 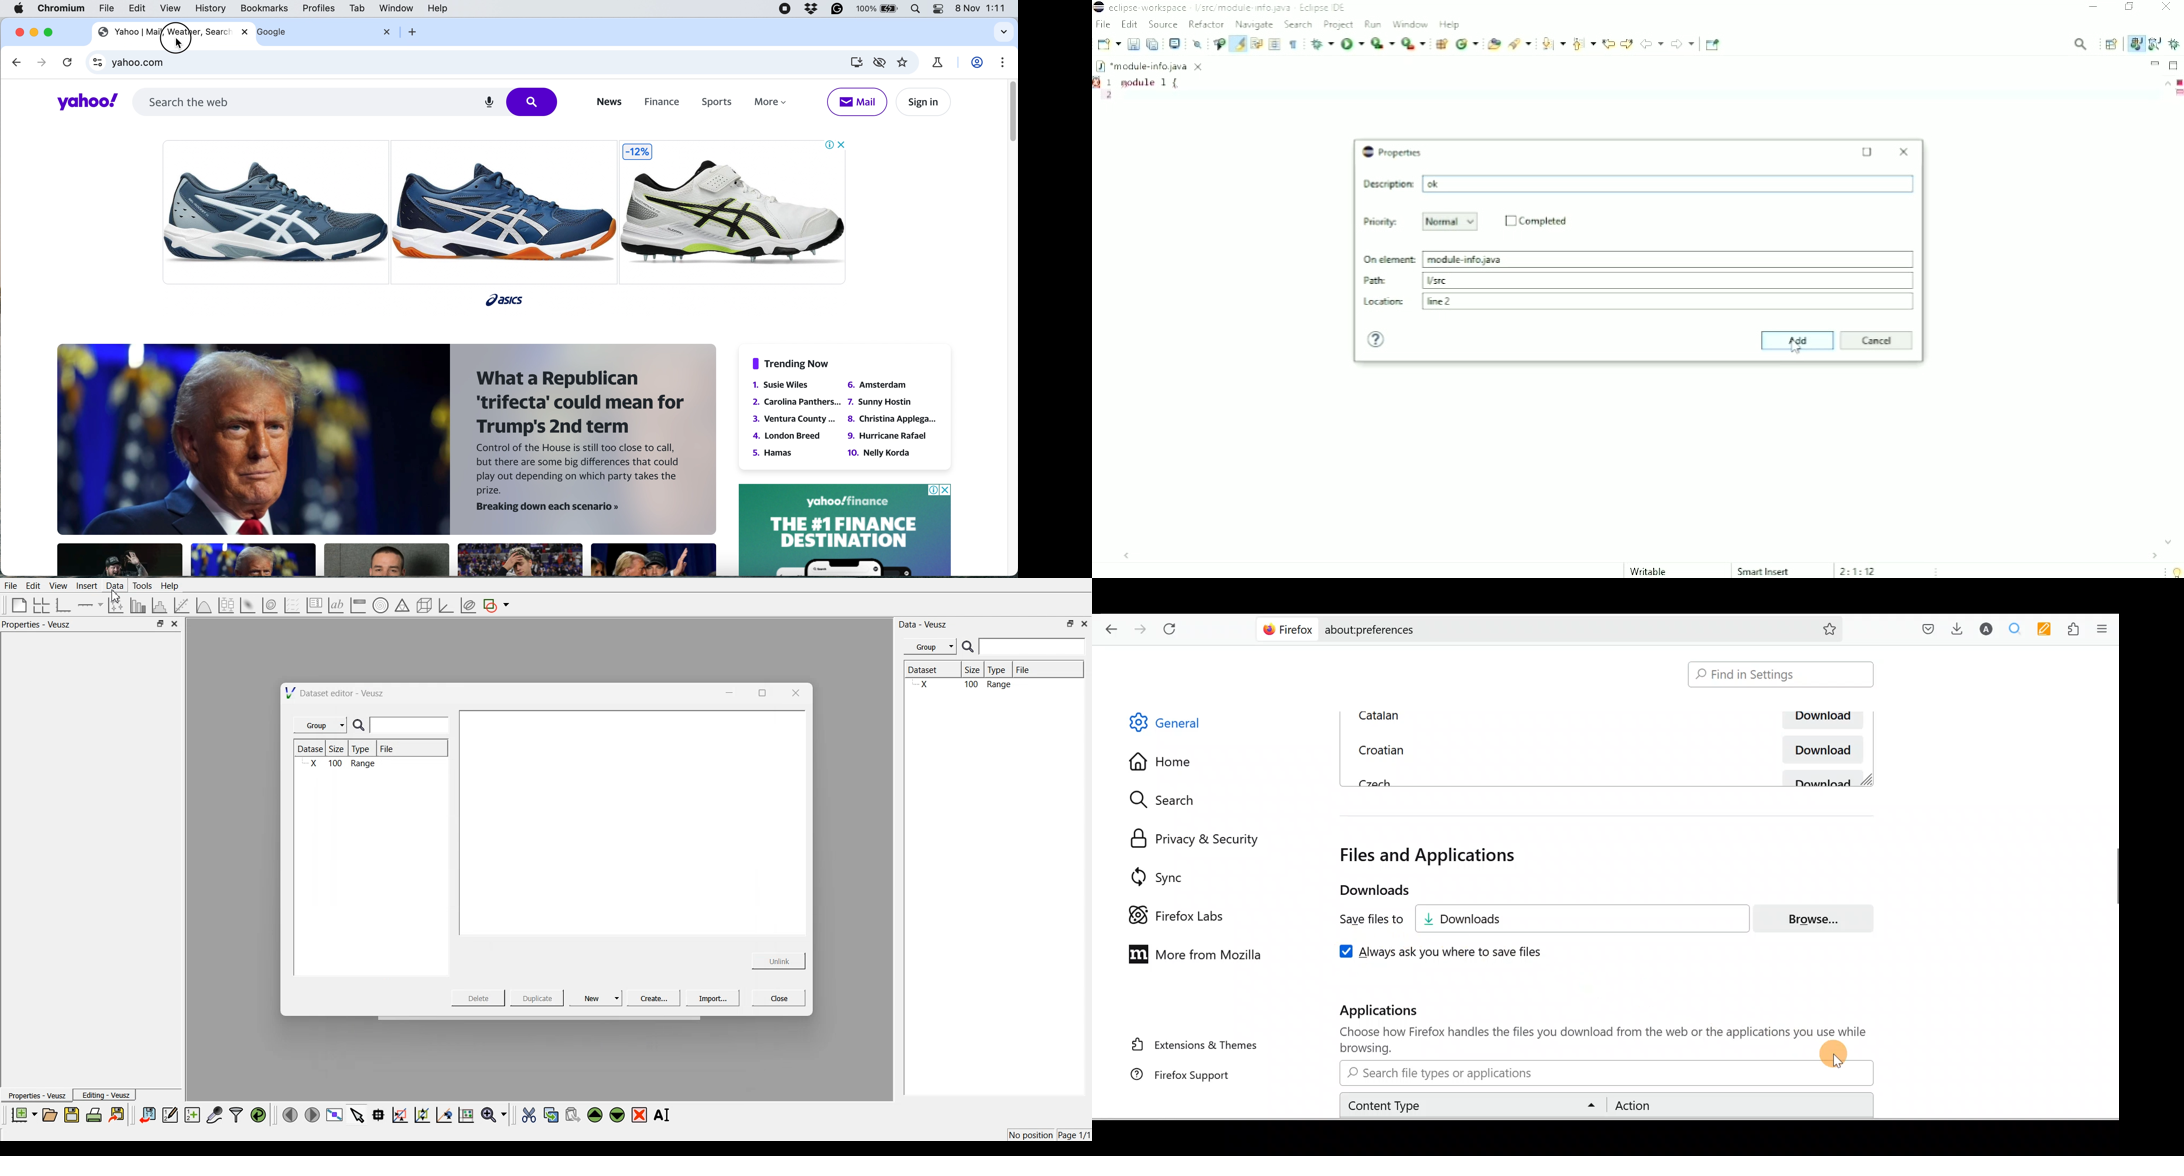 What do you see at coordinates (1378, 340) in the screenshot?
I see `Help` at bounding box center [1378, 340].